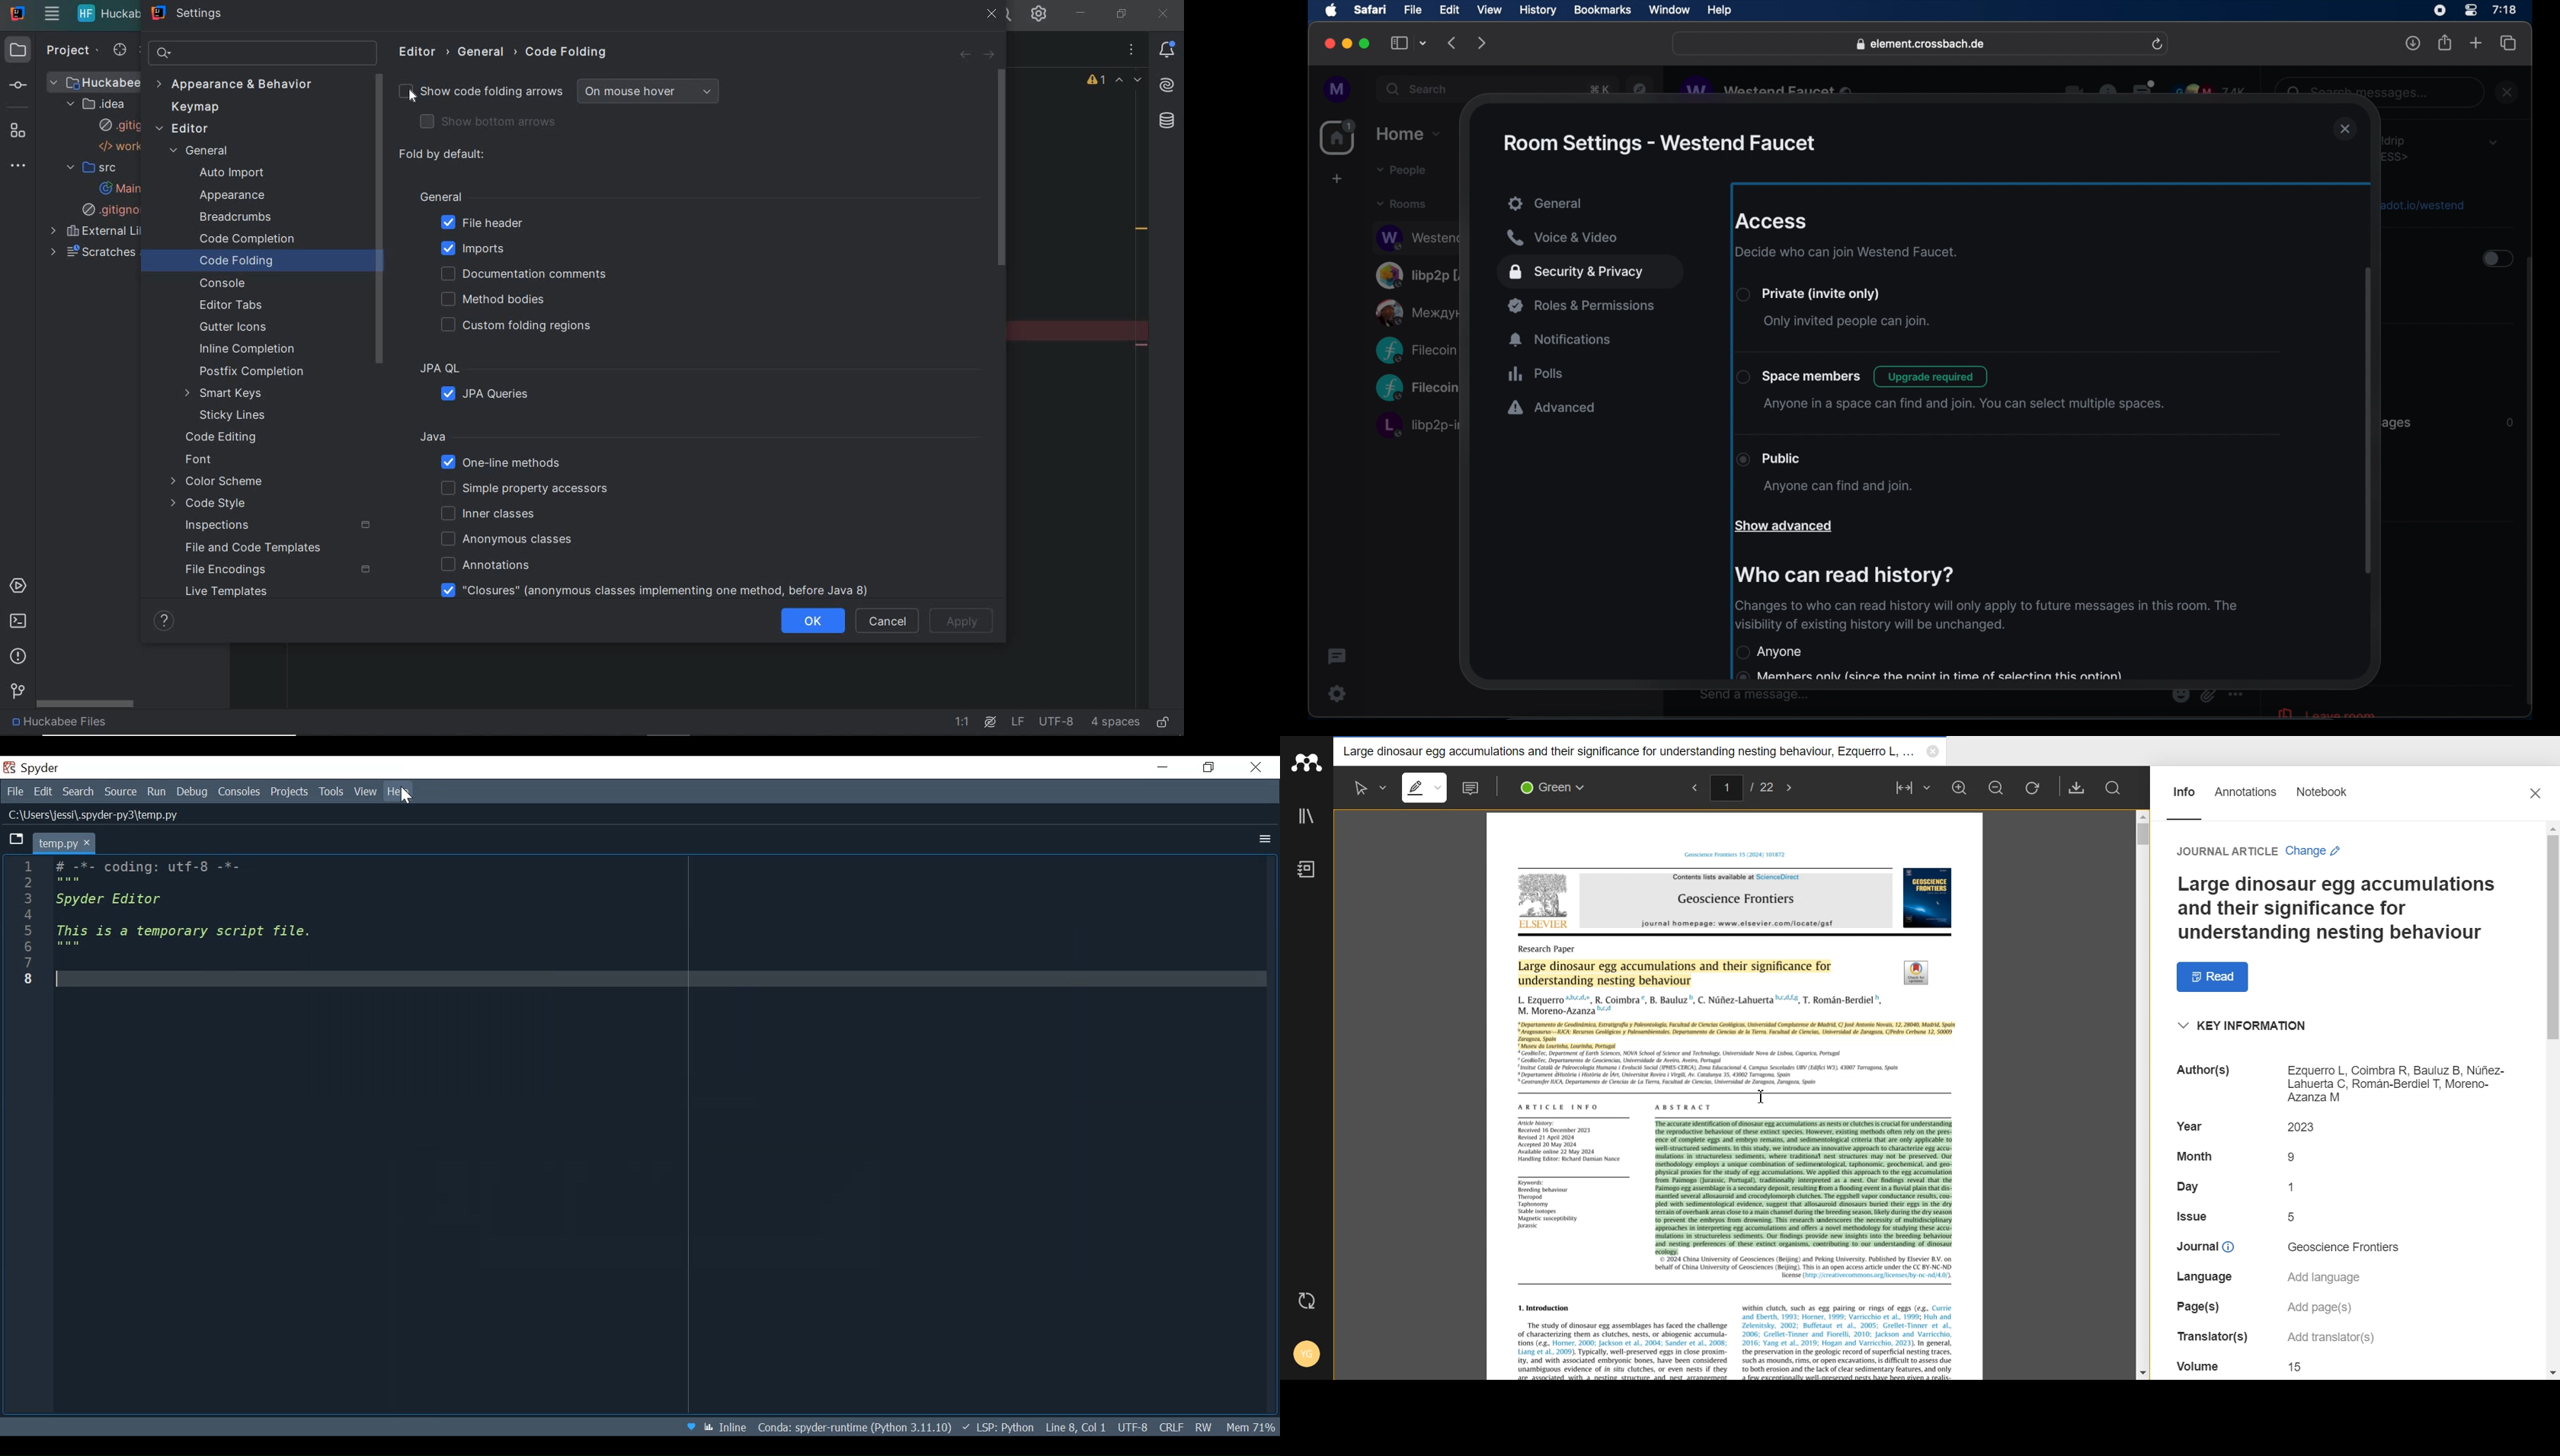 This screenshot has width=2576, height=1456. What do you see at coordinates (1552, 409) in the screenshot?
I see `advanced` at bounding box center [1552, 409].